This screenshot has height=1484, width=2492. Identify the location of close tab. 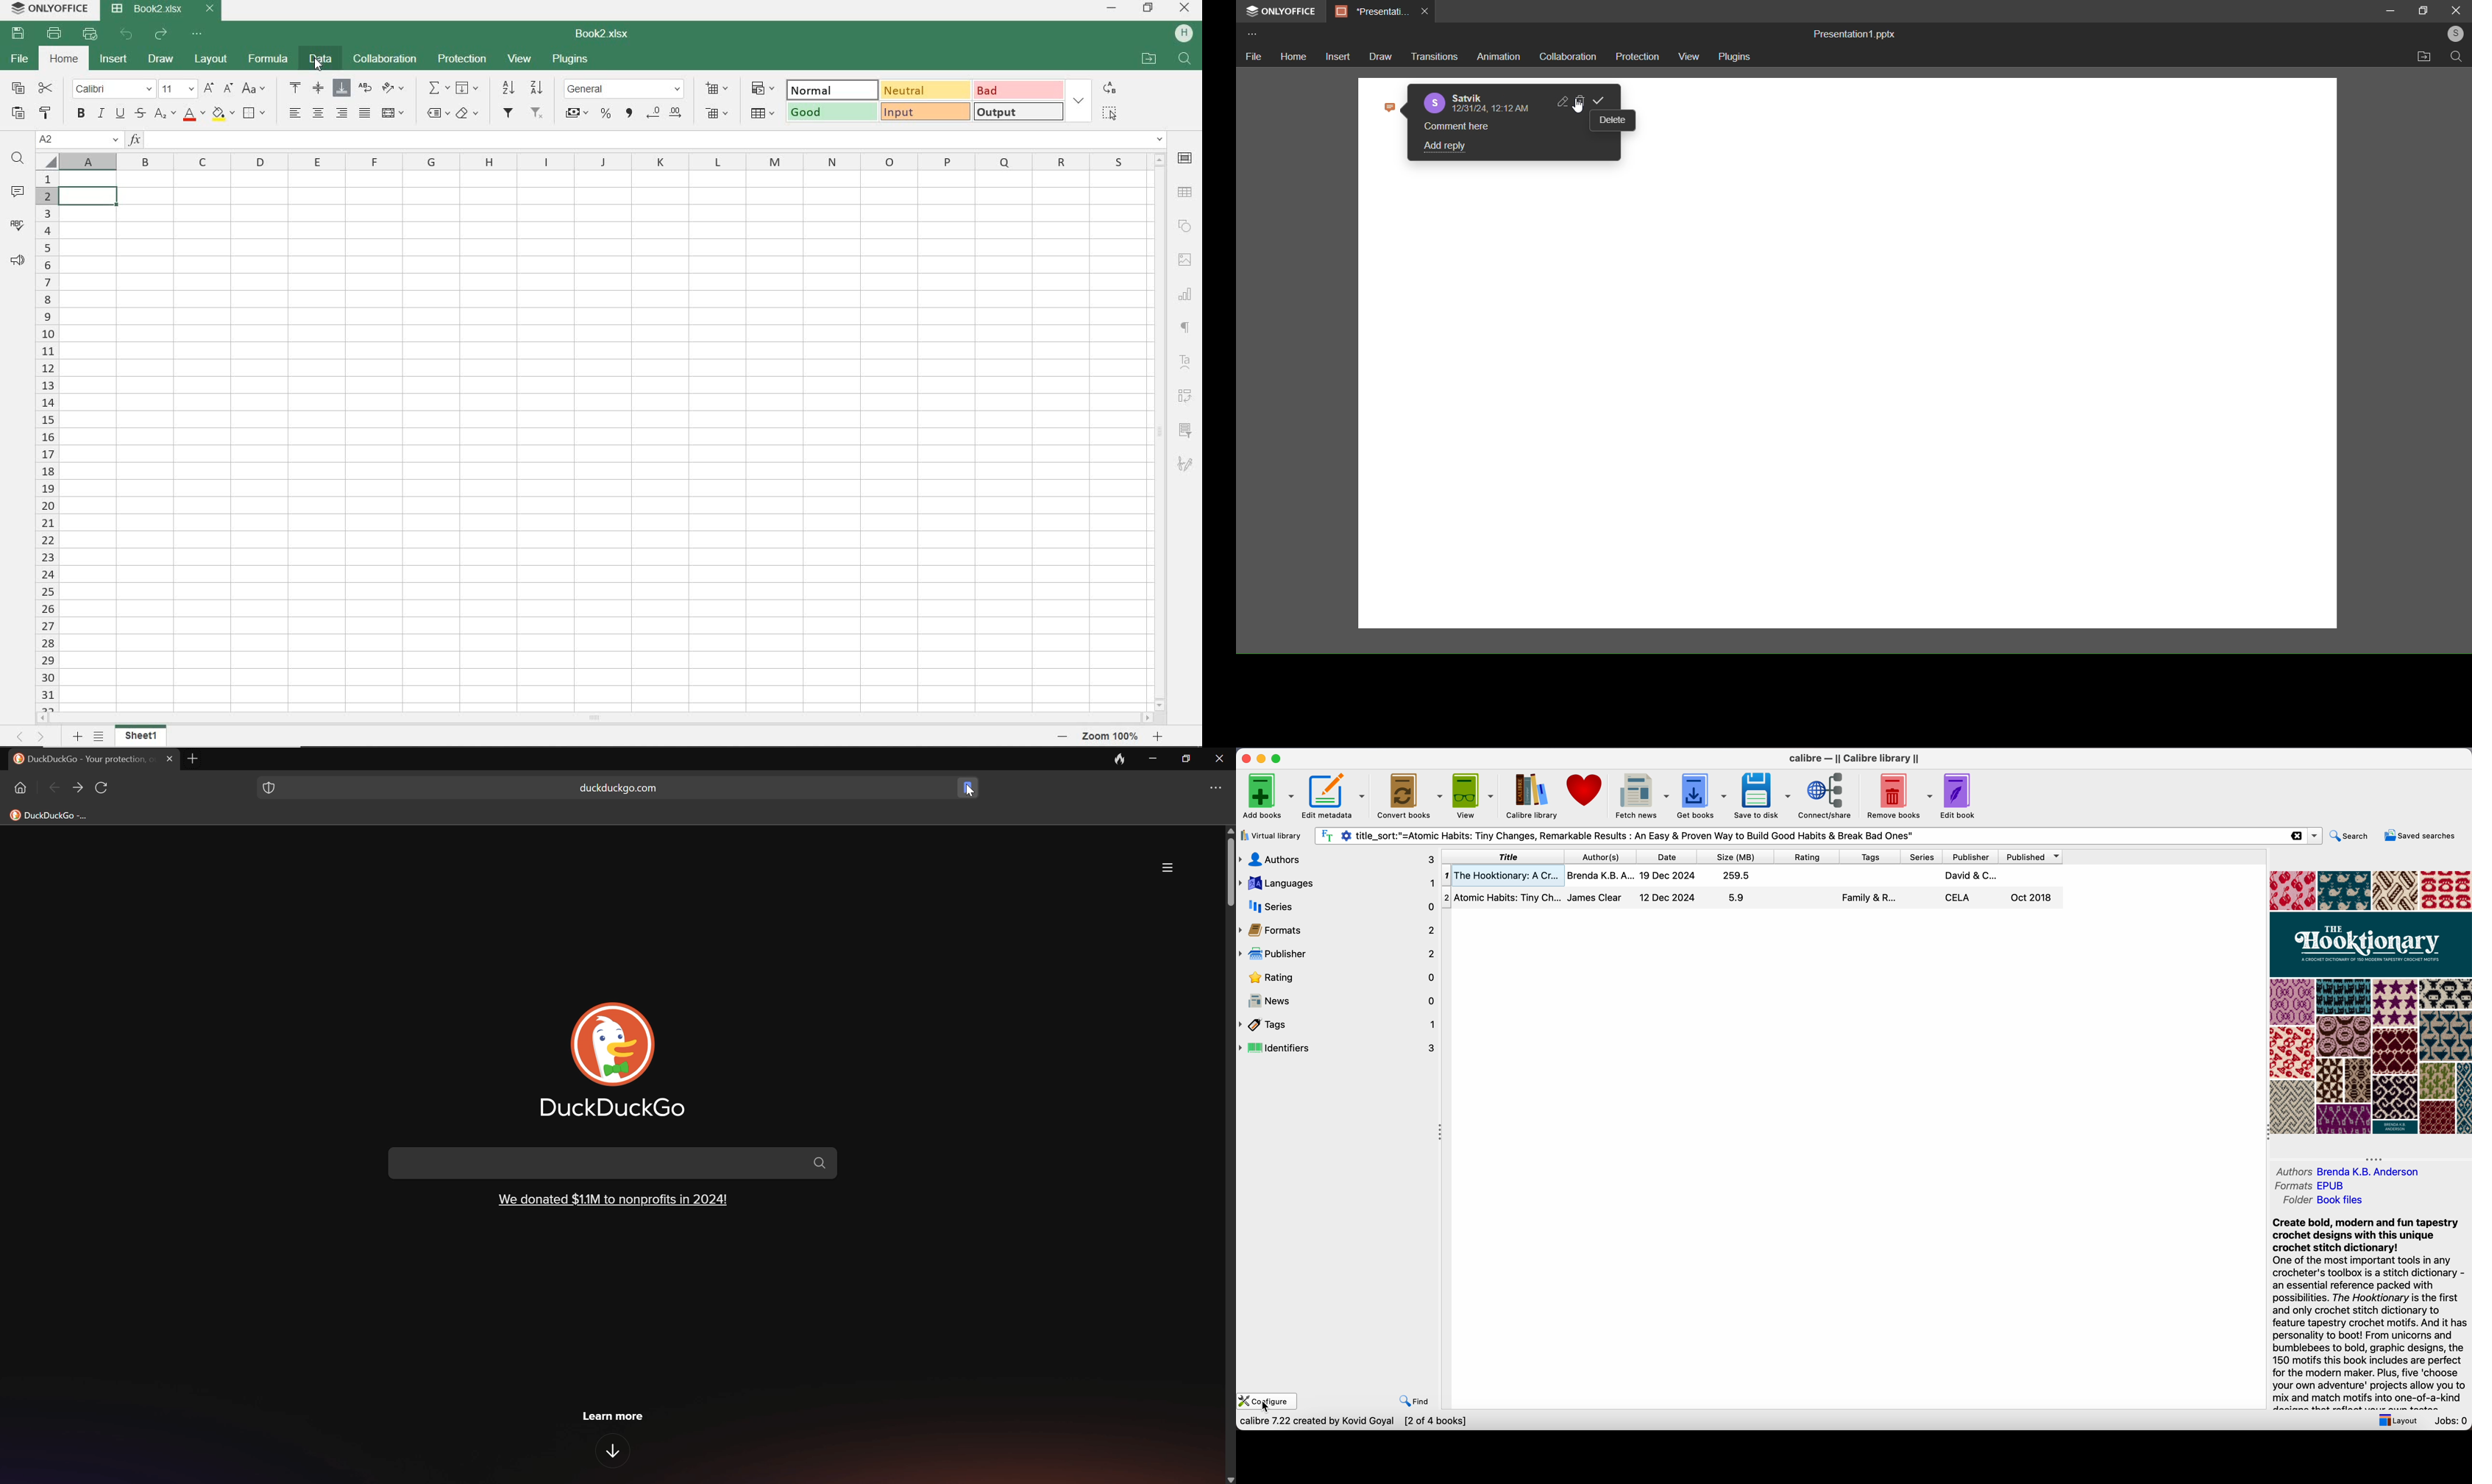
(1424, 13).